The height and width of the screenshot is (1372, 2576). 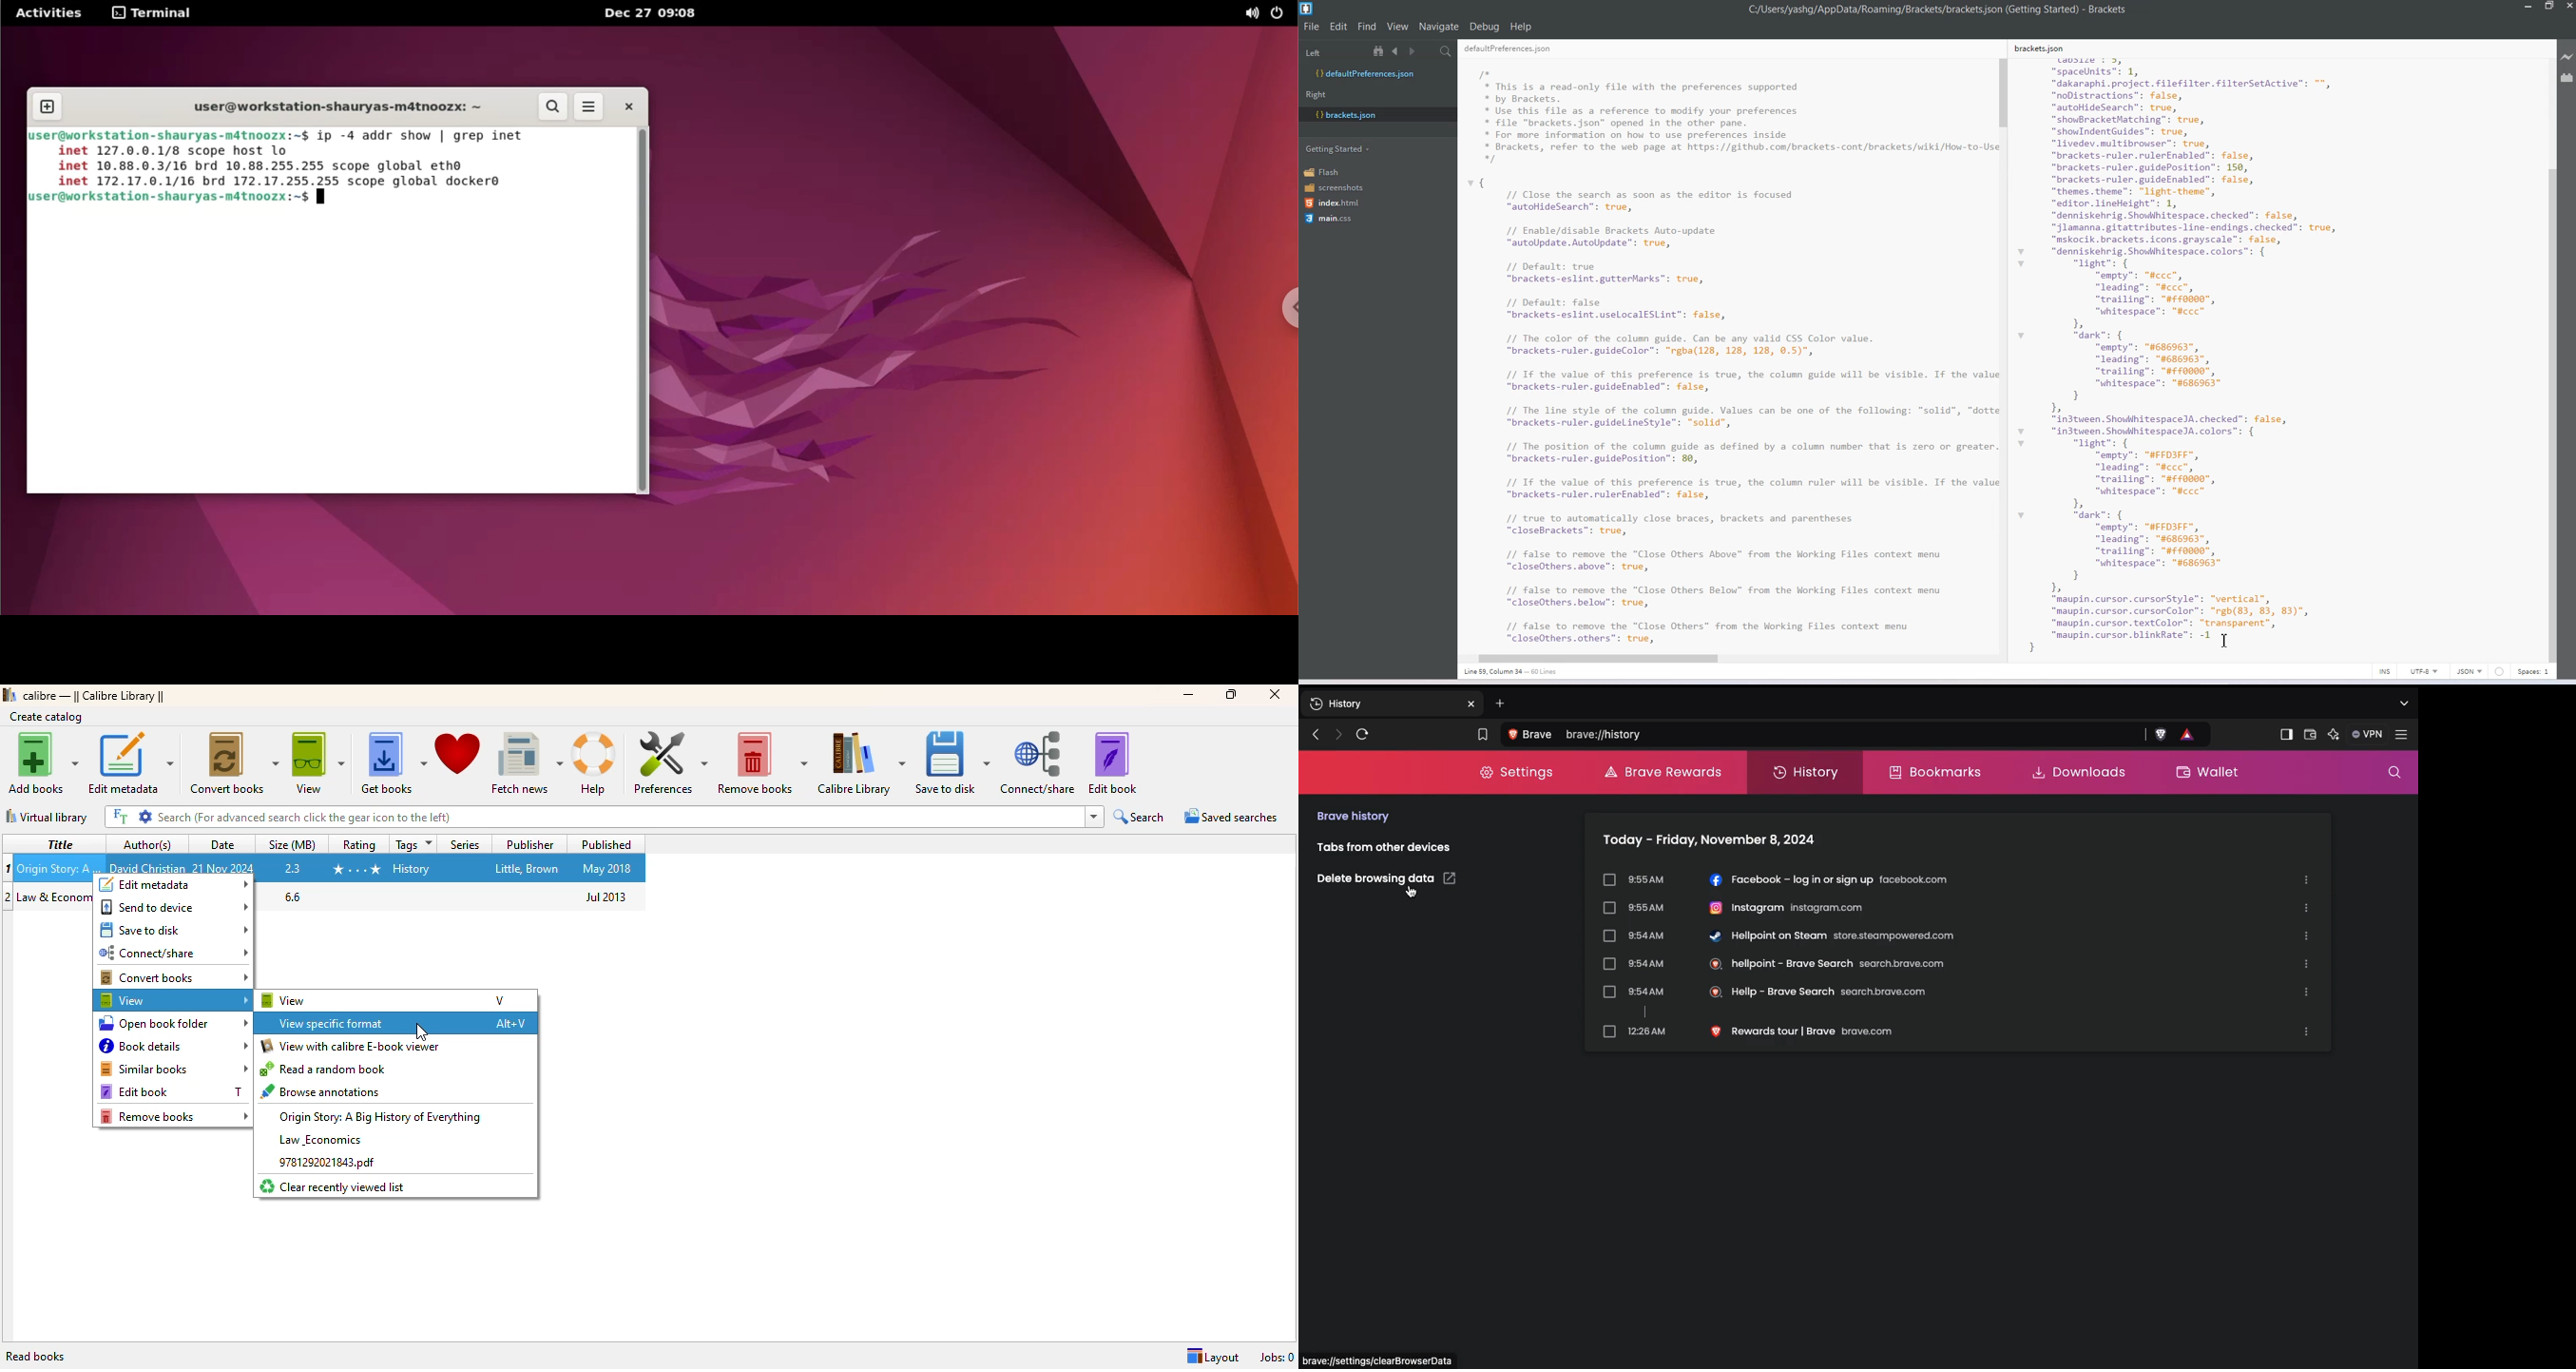 What do you see at coordinates (2549, 7) in the screenshot?
I see `Maximize` at bounding box center [2549, 7].